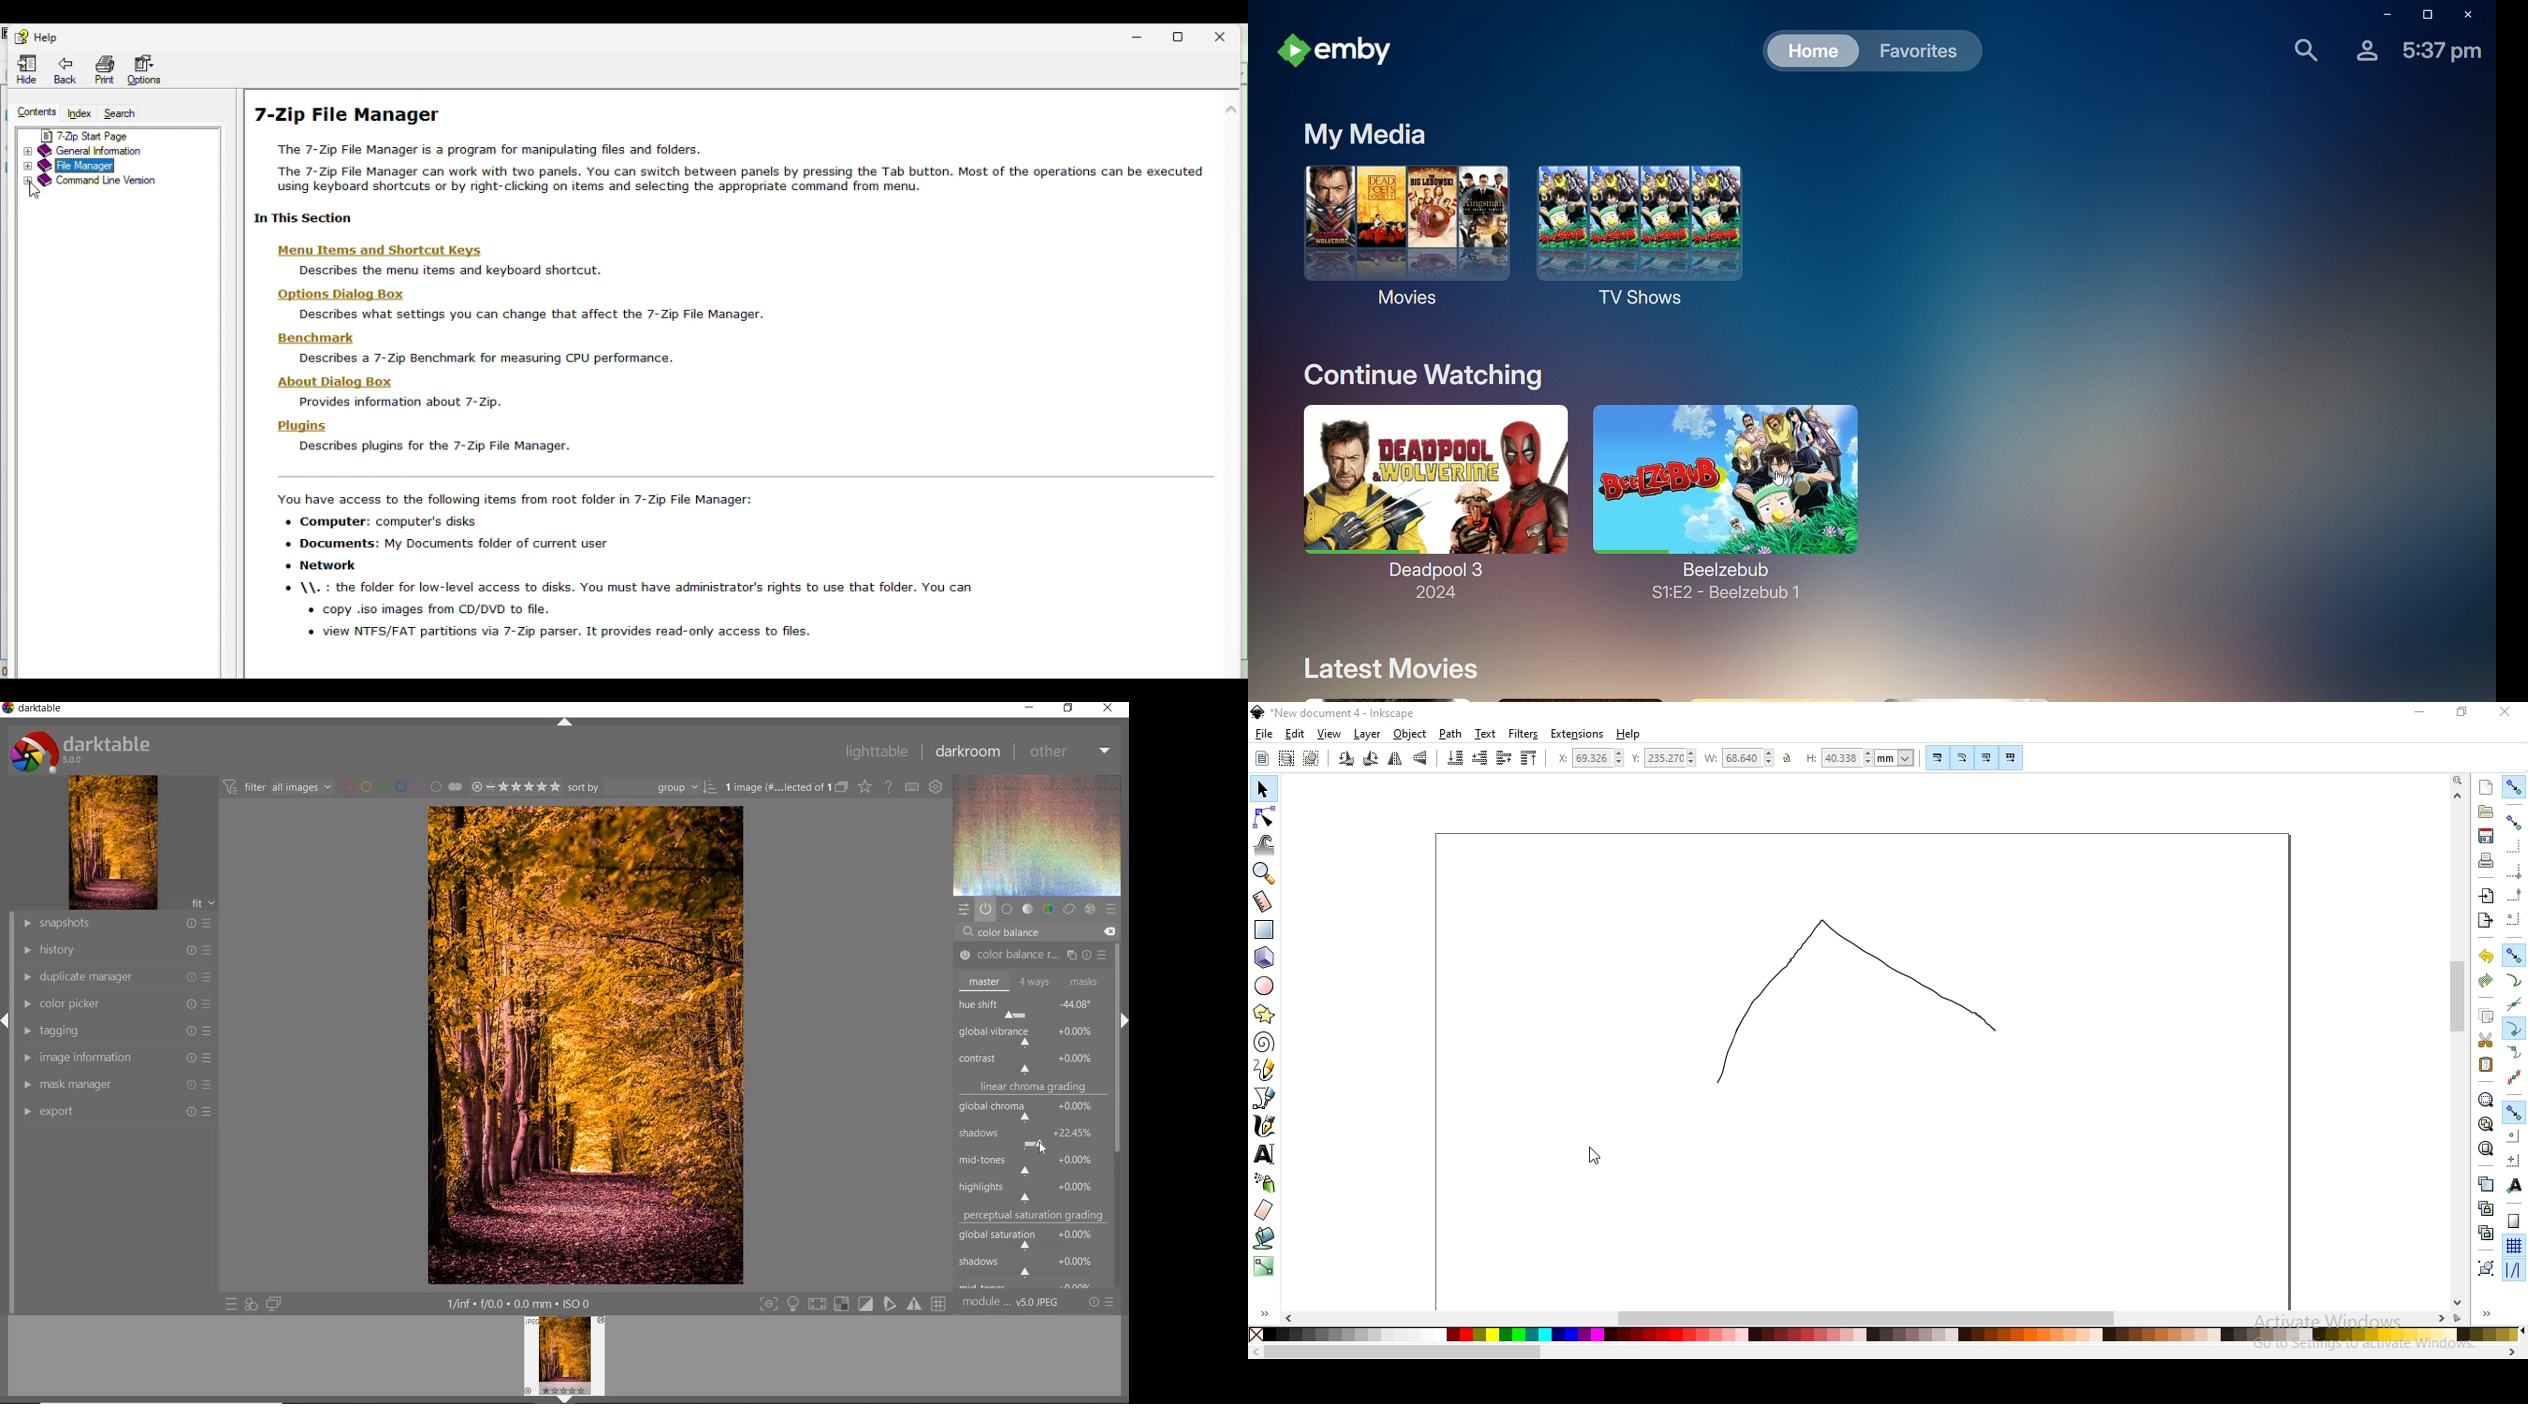 This screenshot has height=1428, width=2548. What do you see at coordinates (114, 1057) in the screenshot?
I see `image information` at bounding box center [114, 1057].